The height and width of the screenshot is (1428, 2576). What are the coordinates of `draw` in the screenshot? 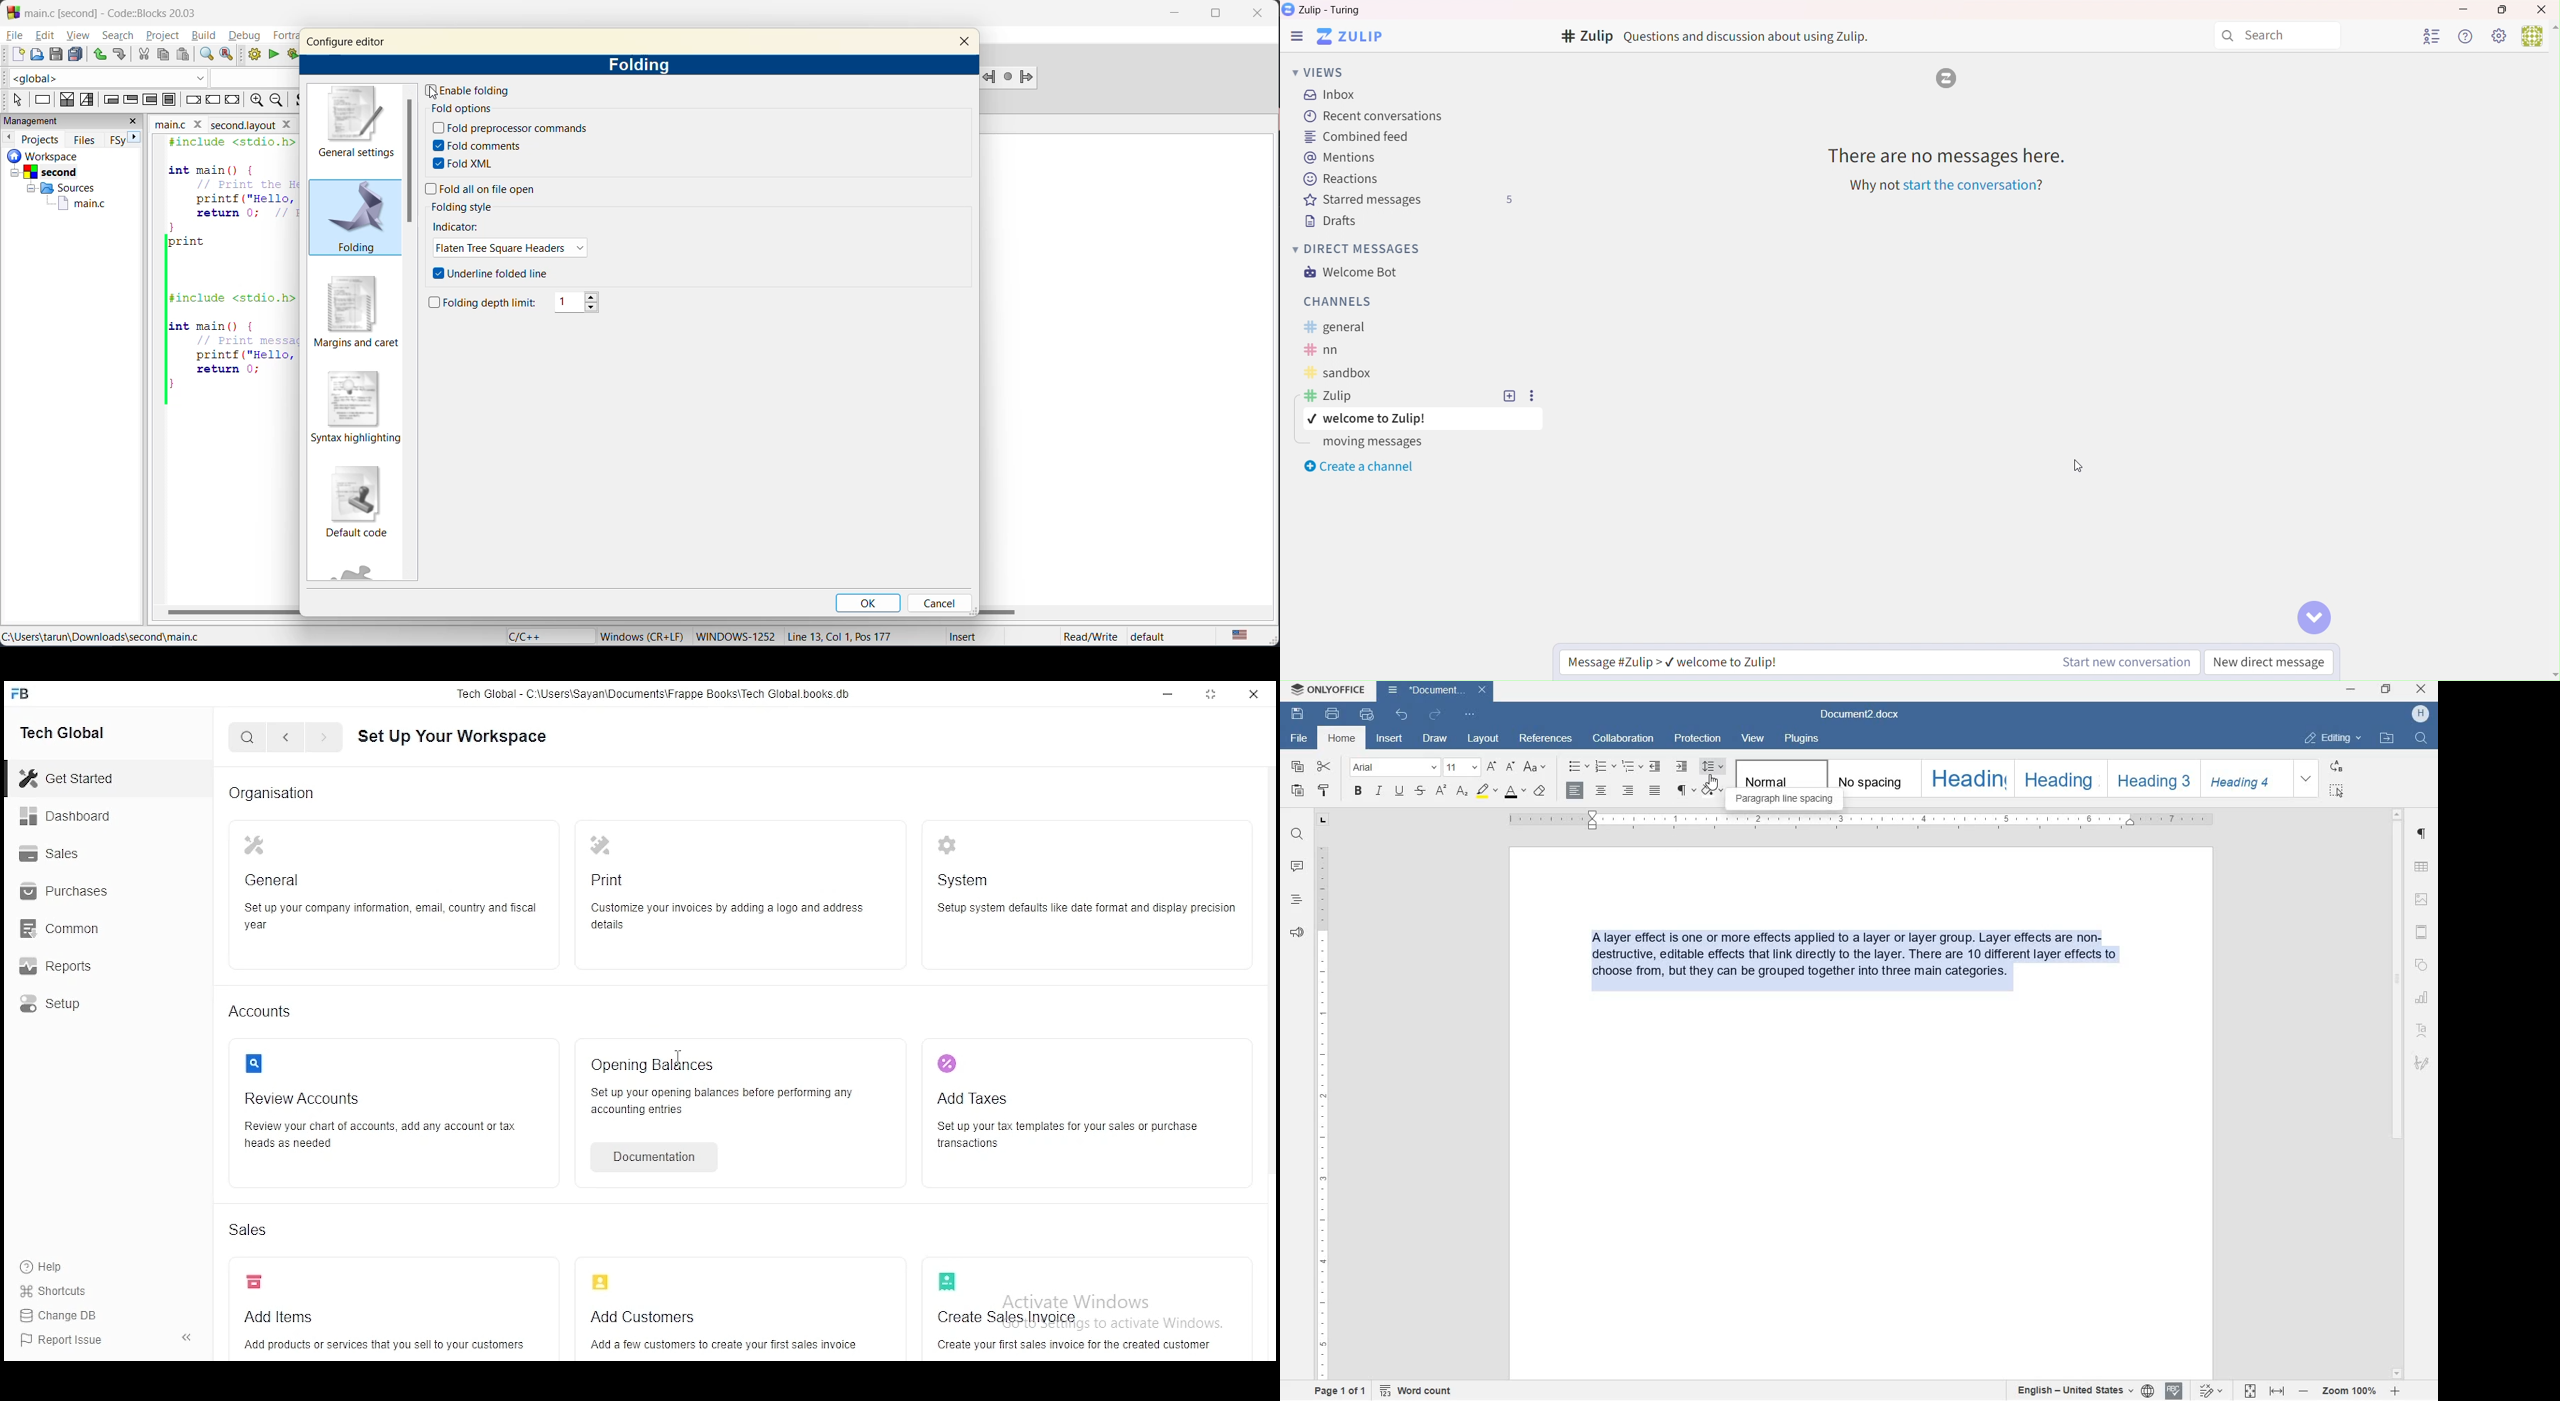 It's located at (1435, 739).